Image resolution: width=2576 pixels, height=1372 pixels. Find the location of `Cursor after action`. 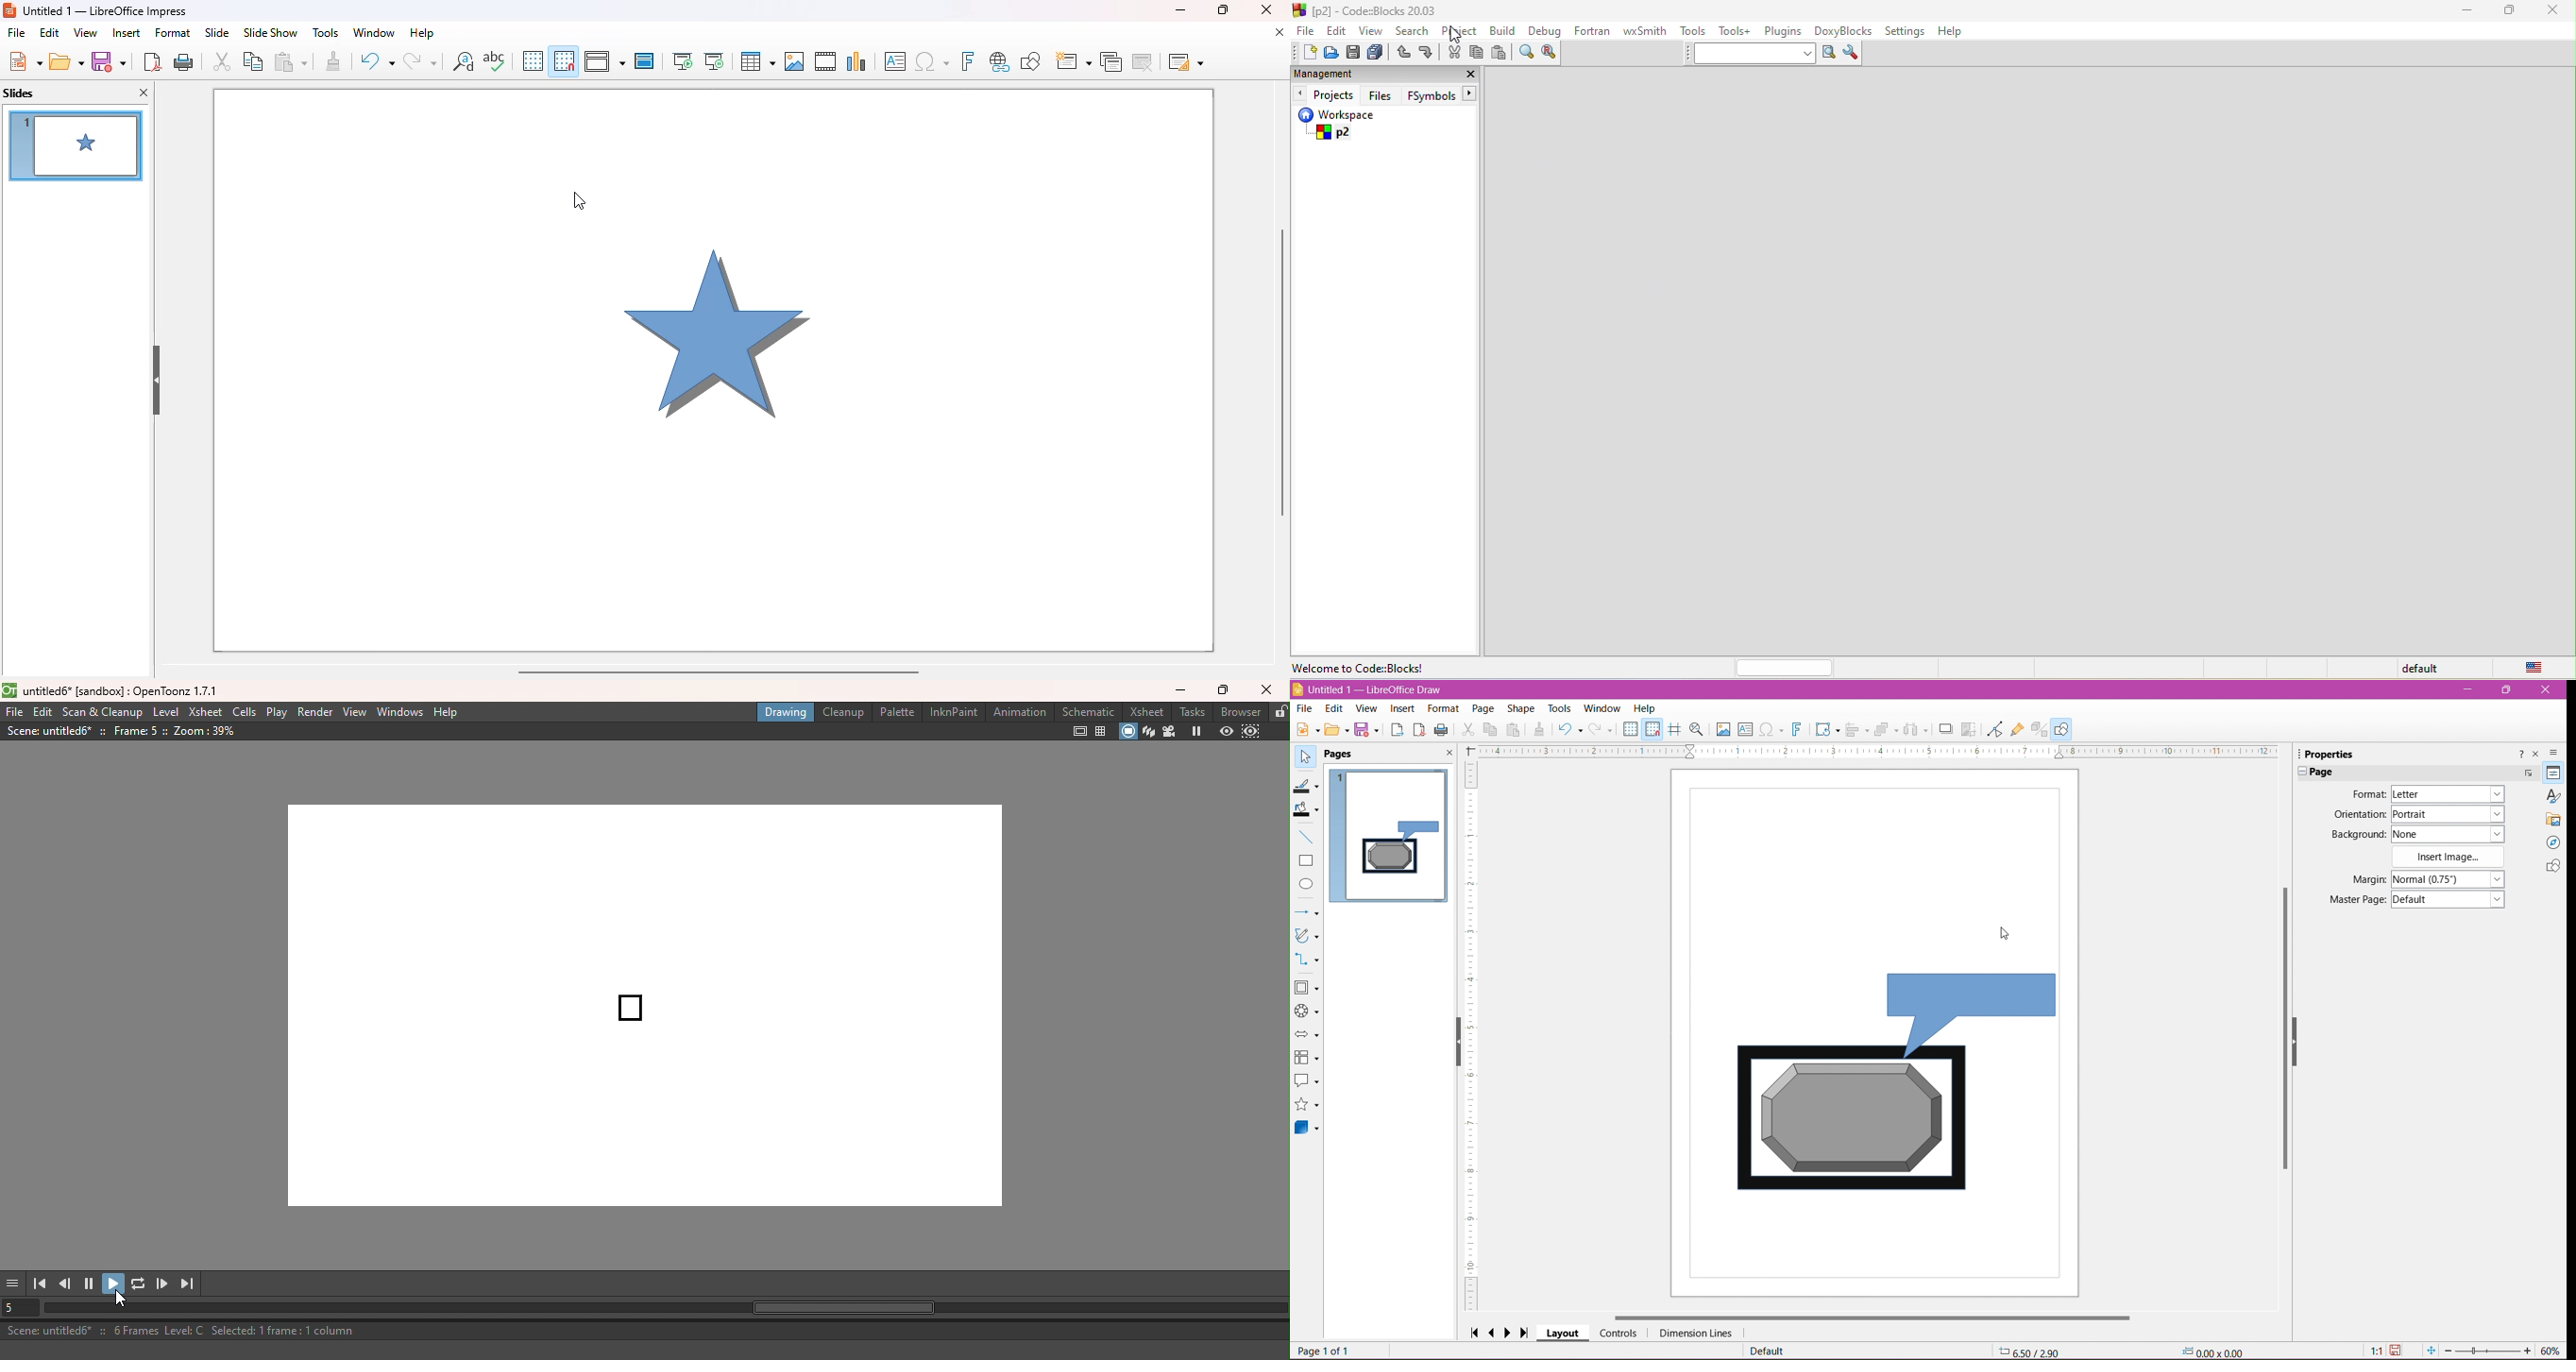

Cursor after action is located at coordinates (2006, 934).